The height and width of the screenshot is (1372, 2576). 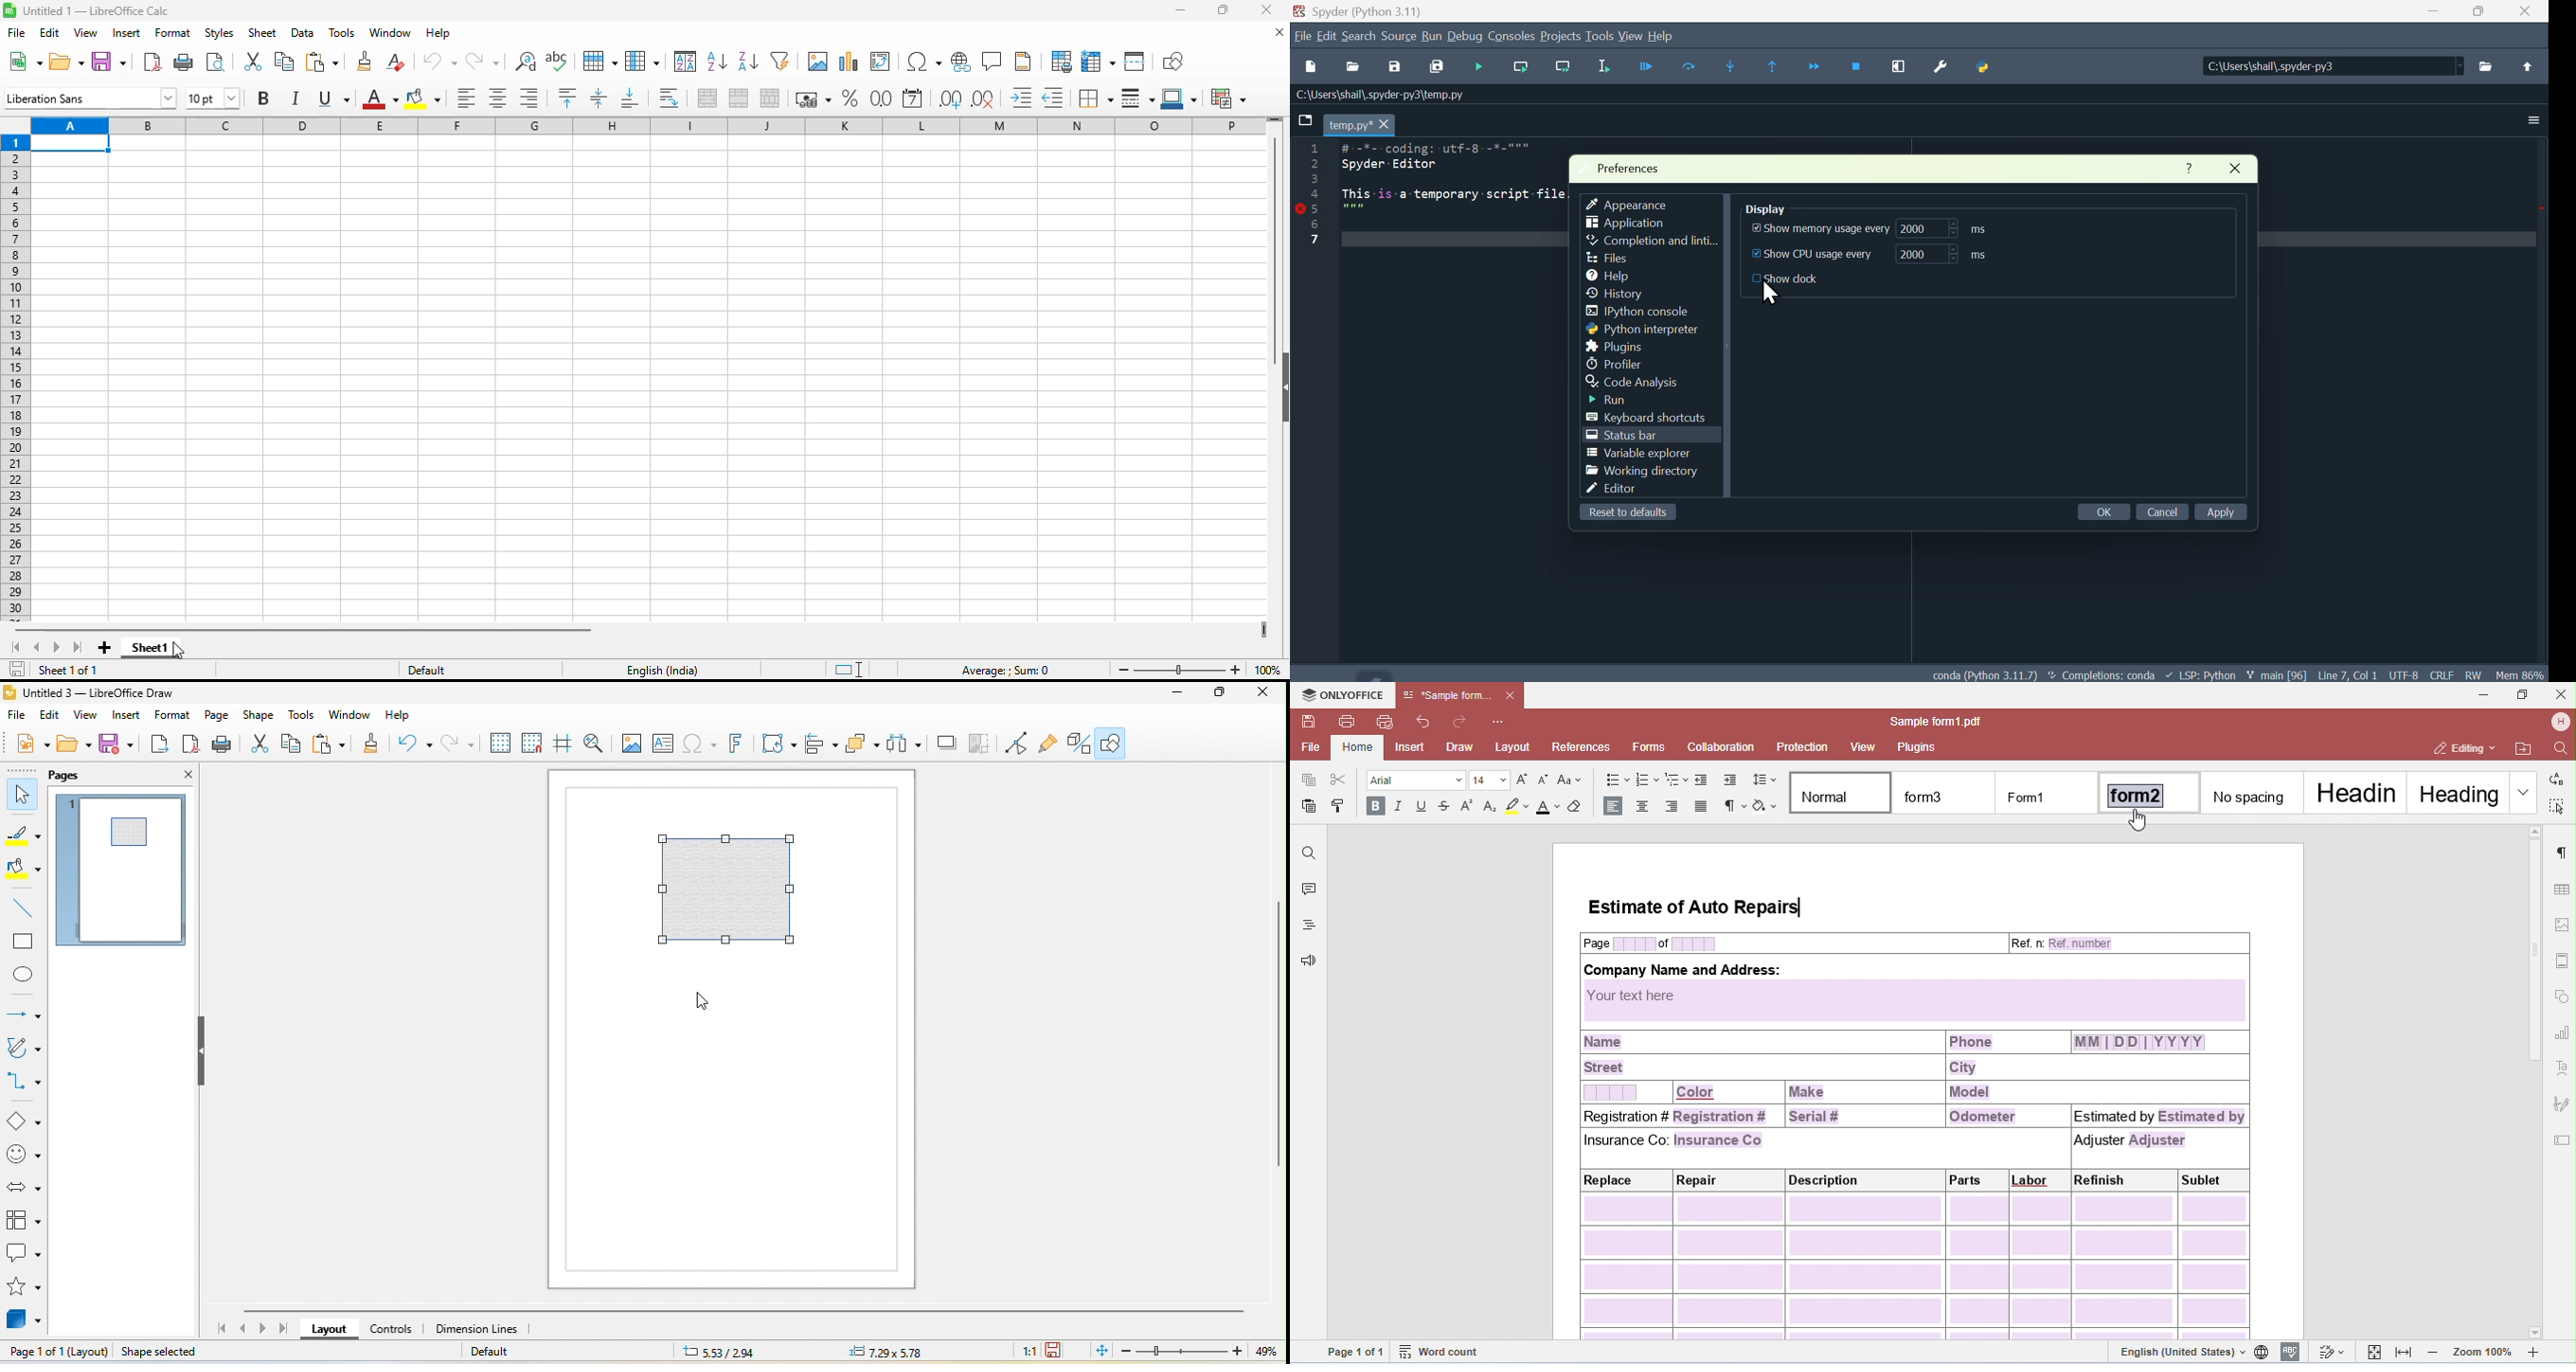 I want to click on tools, so click(x=343, y=32).